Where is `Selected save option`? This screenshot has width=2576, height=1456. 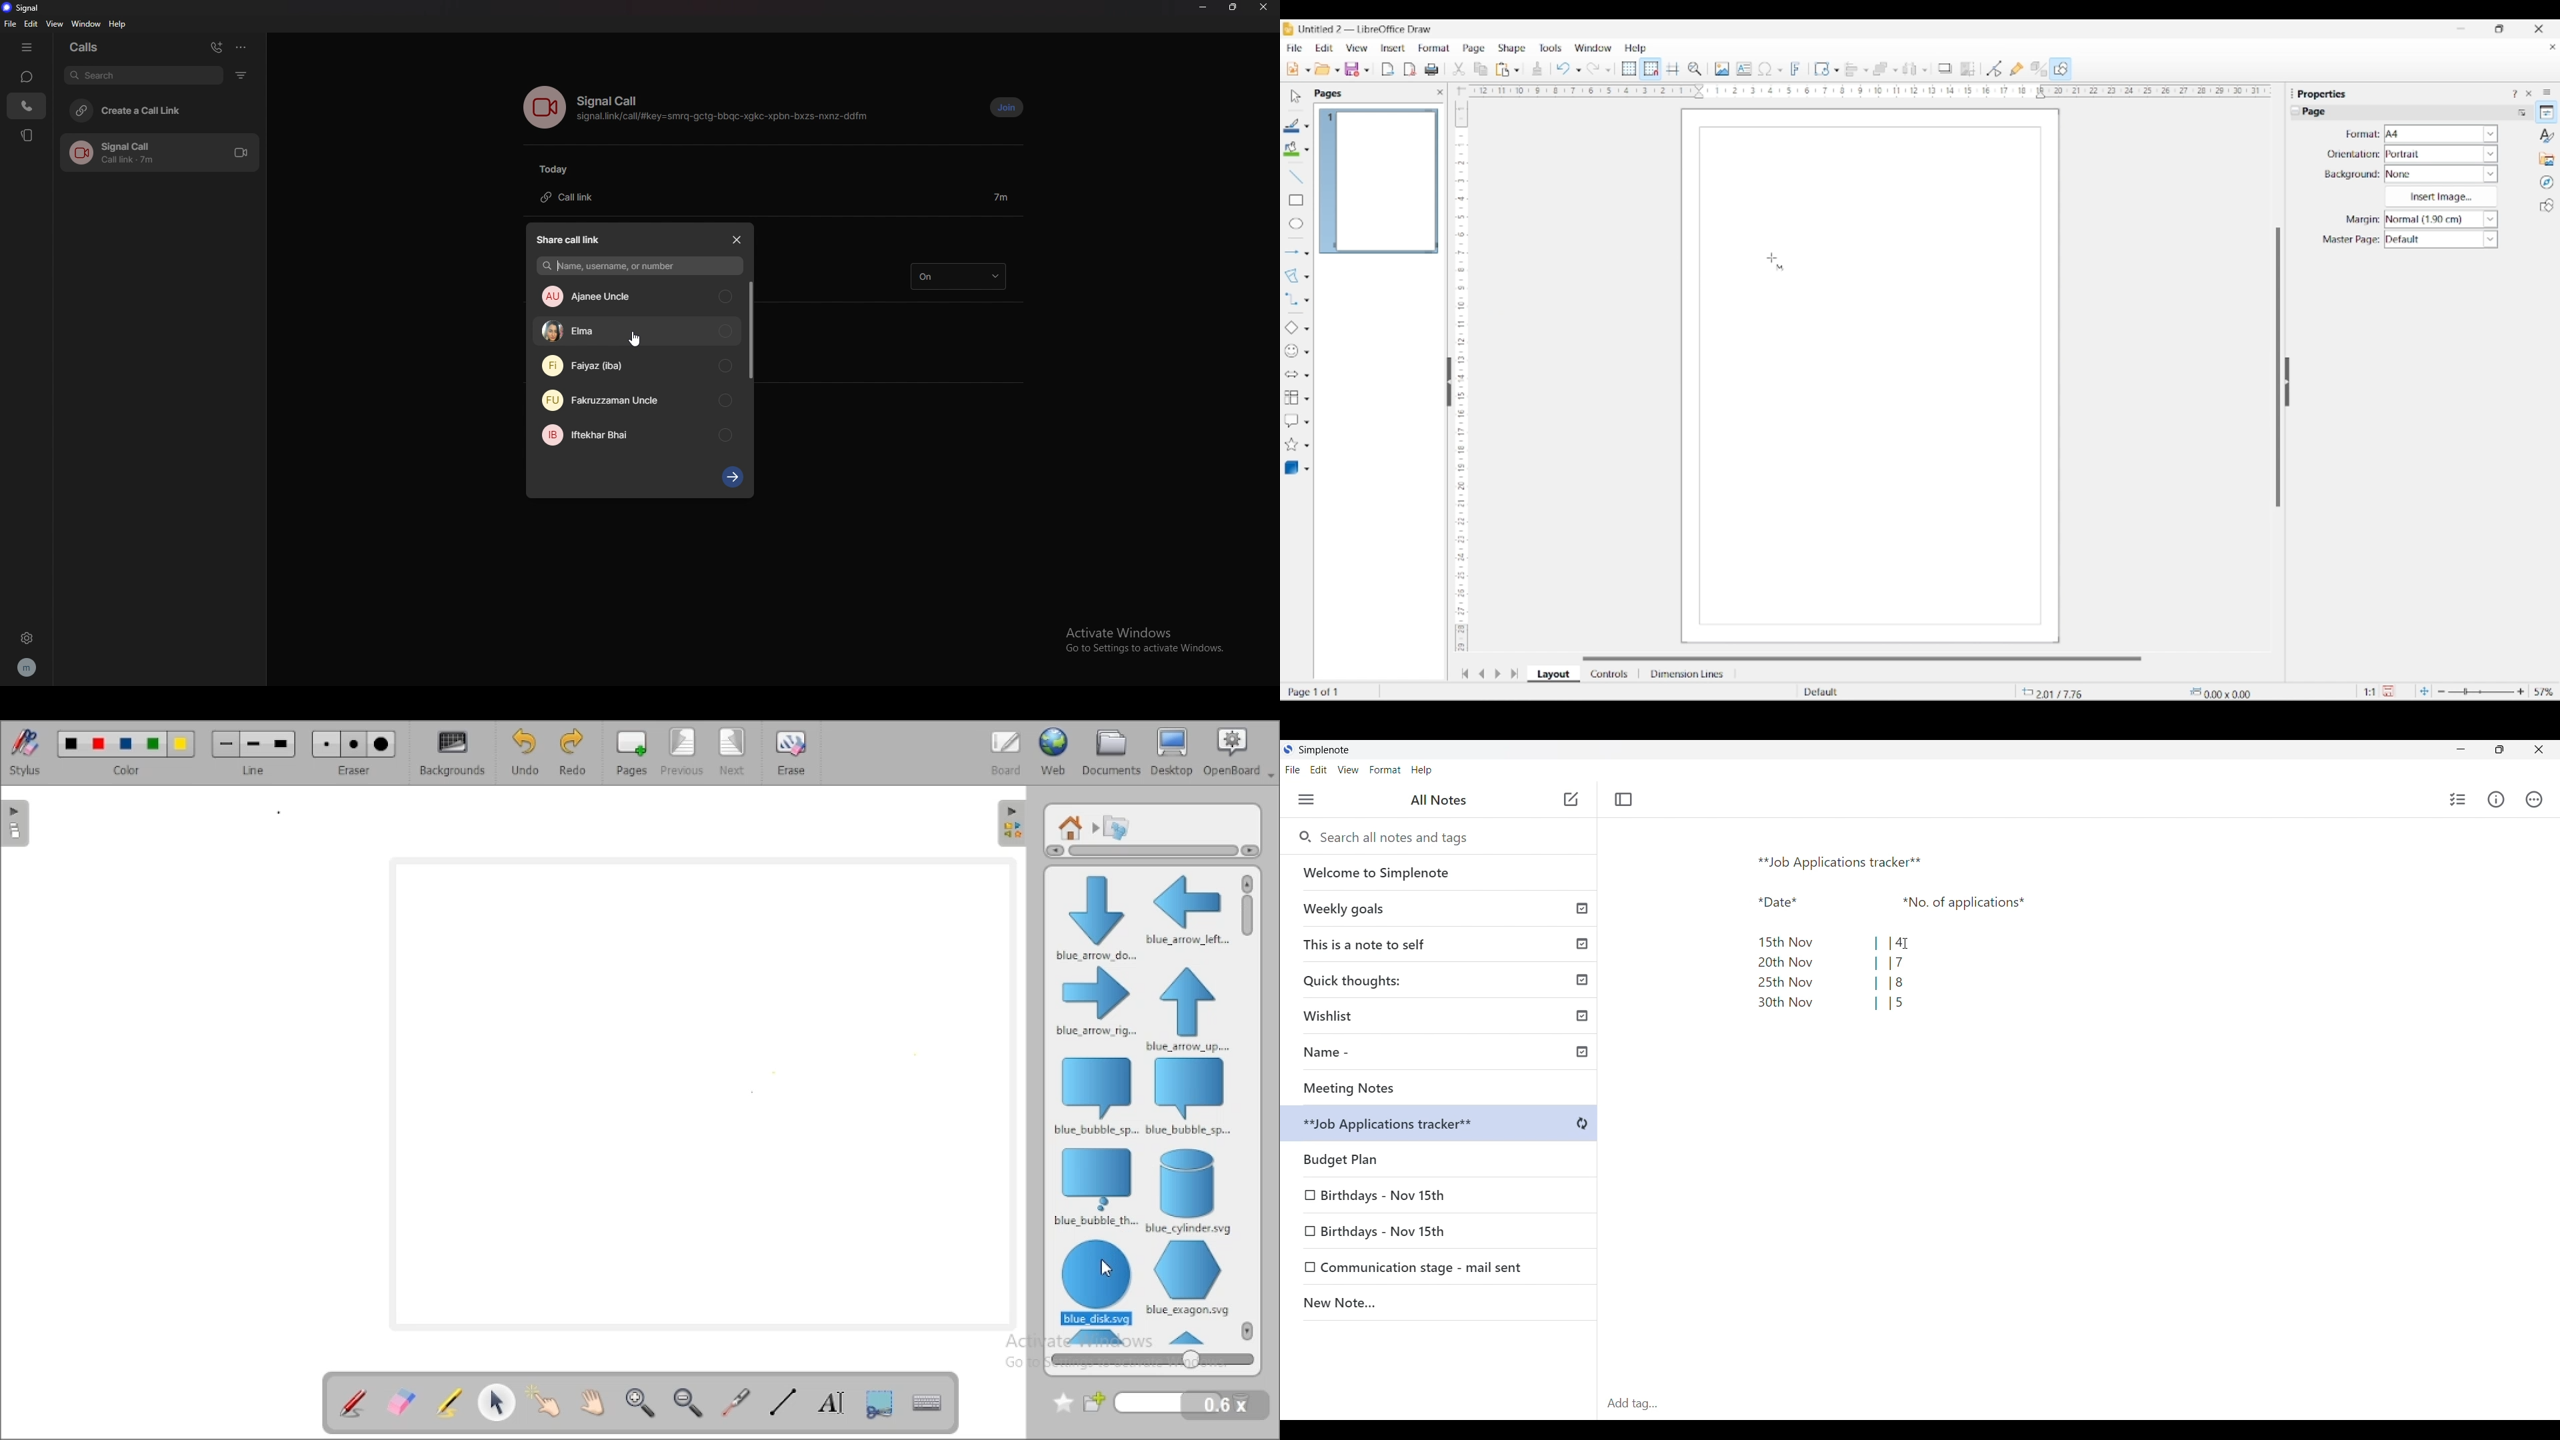 Selected save option is located at coordinates (1353, 69).